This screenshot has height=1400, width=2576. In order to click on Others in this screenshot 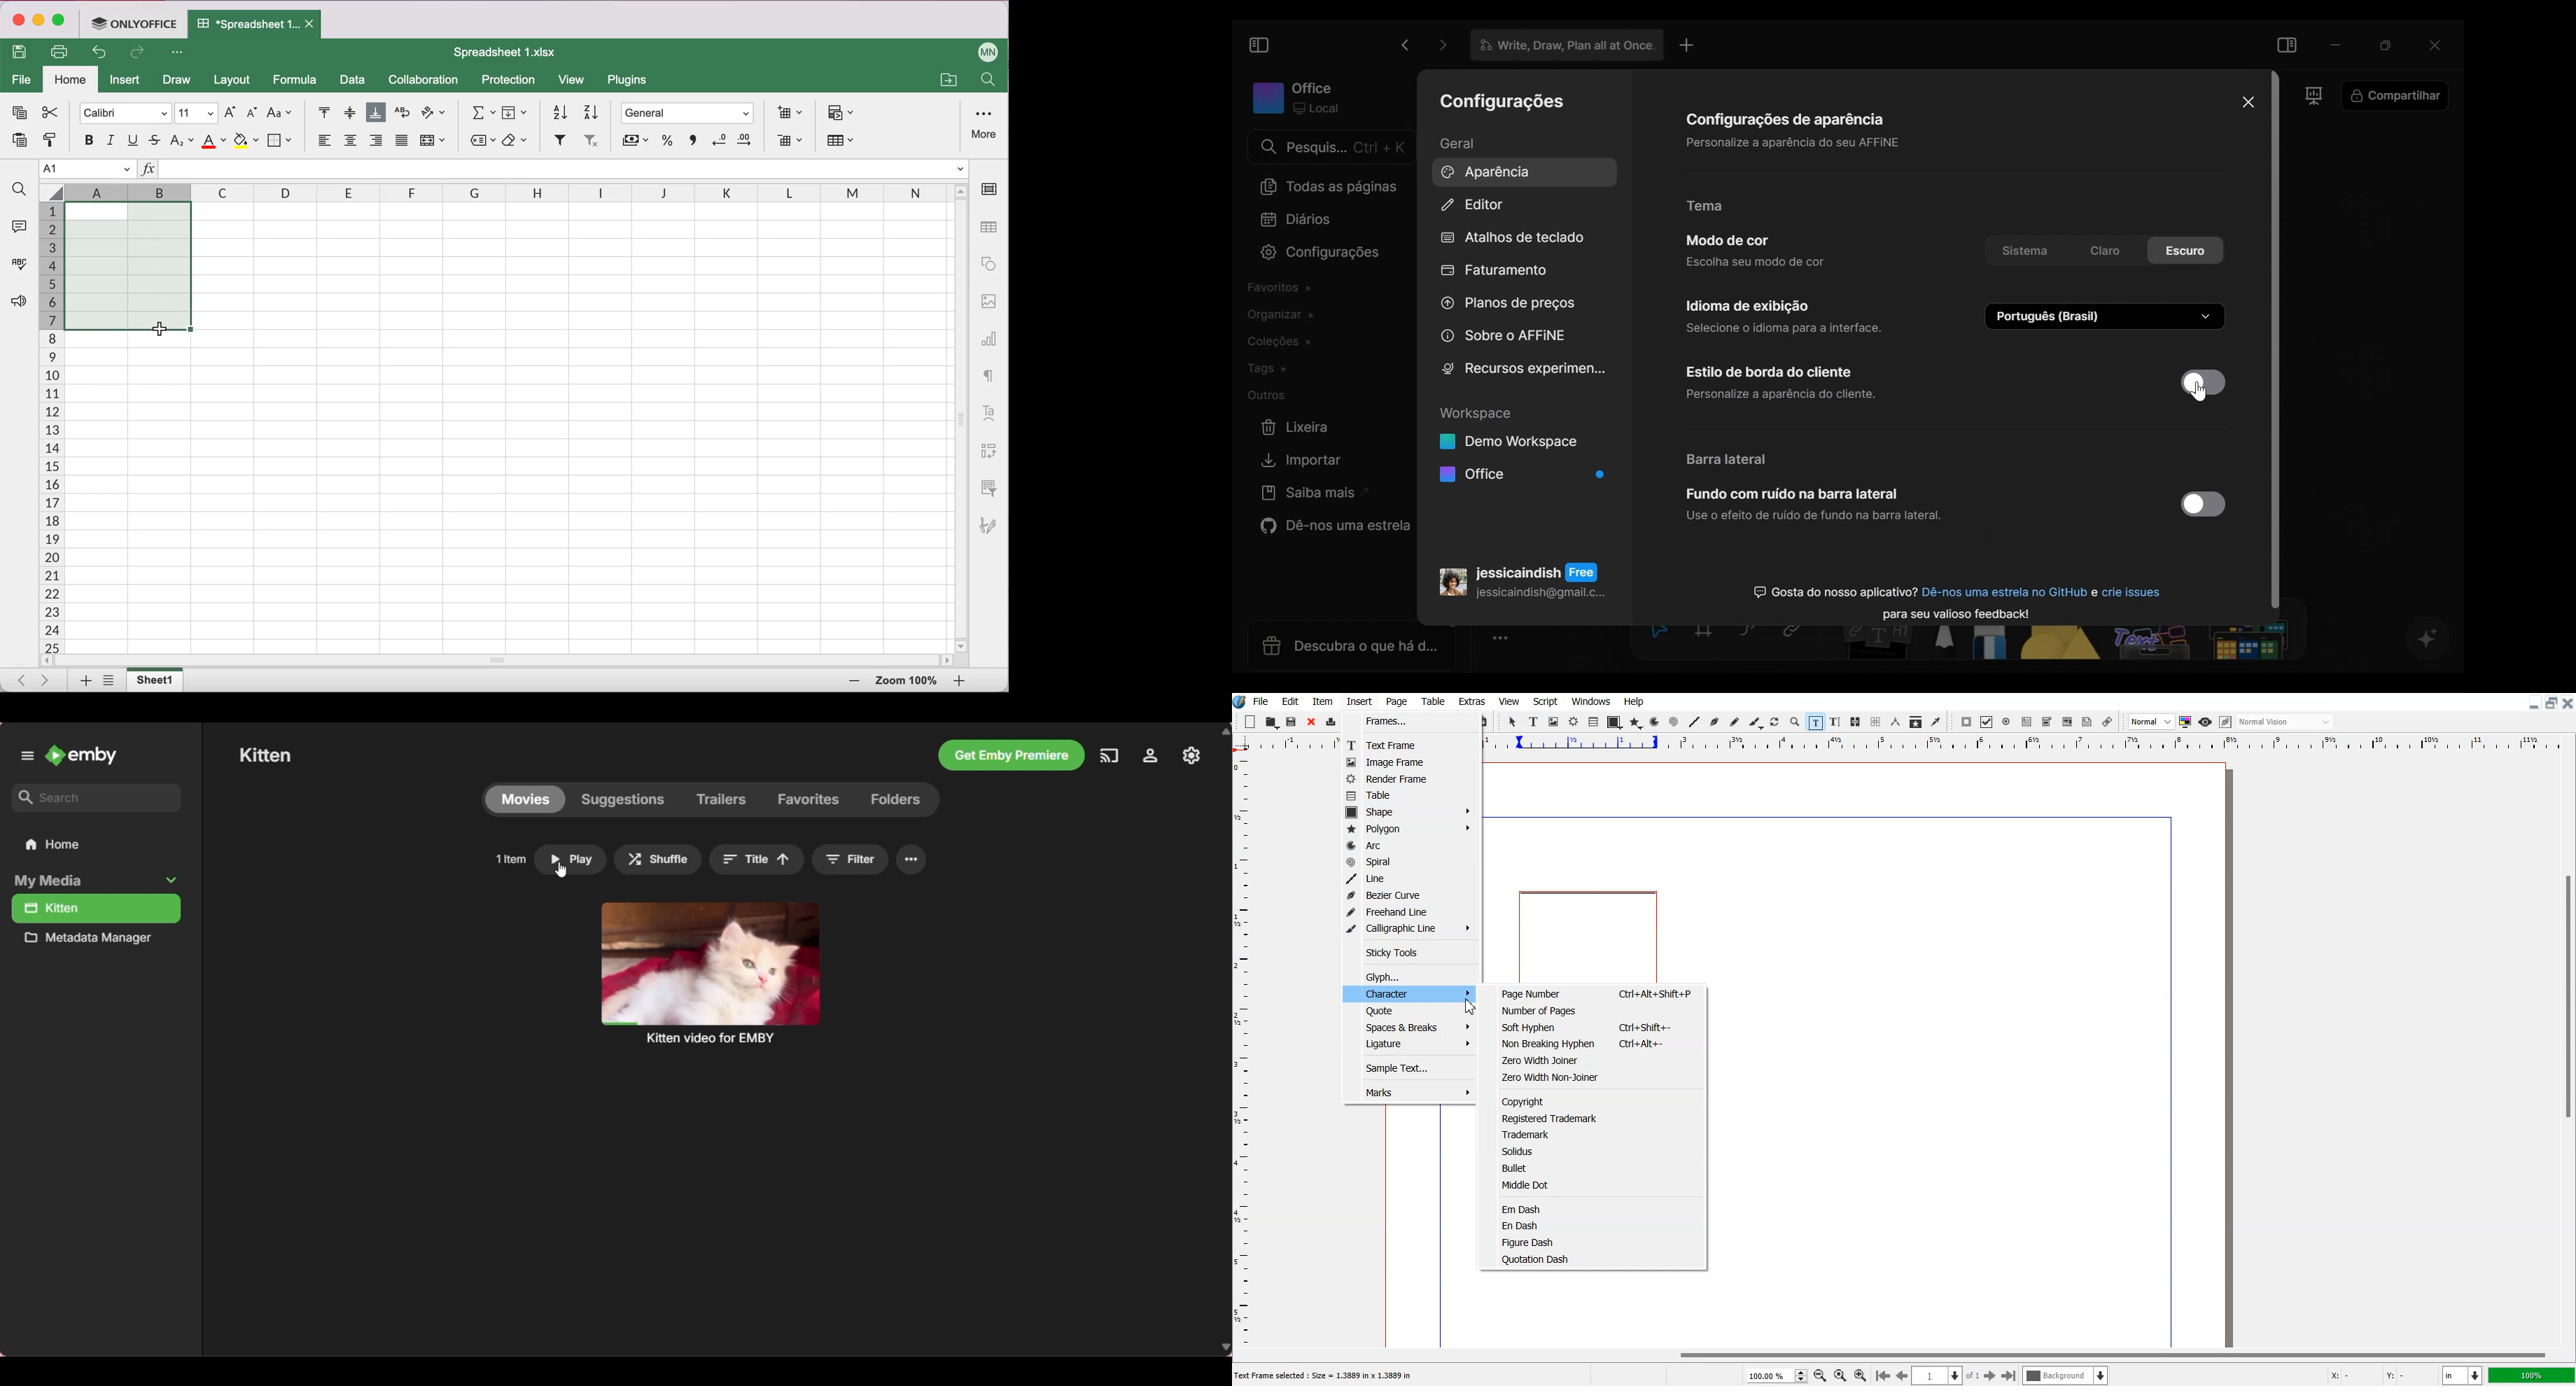, I will do `click(2201, 644)`.